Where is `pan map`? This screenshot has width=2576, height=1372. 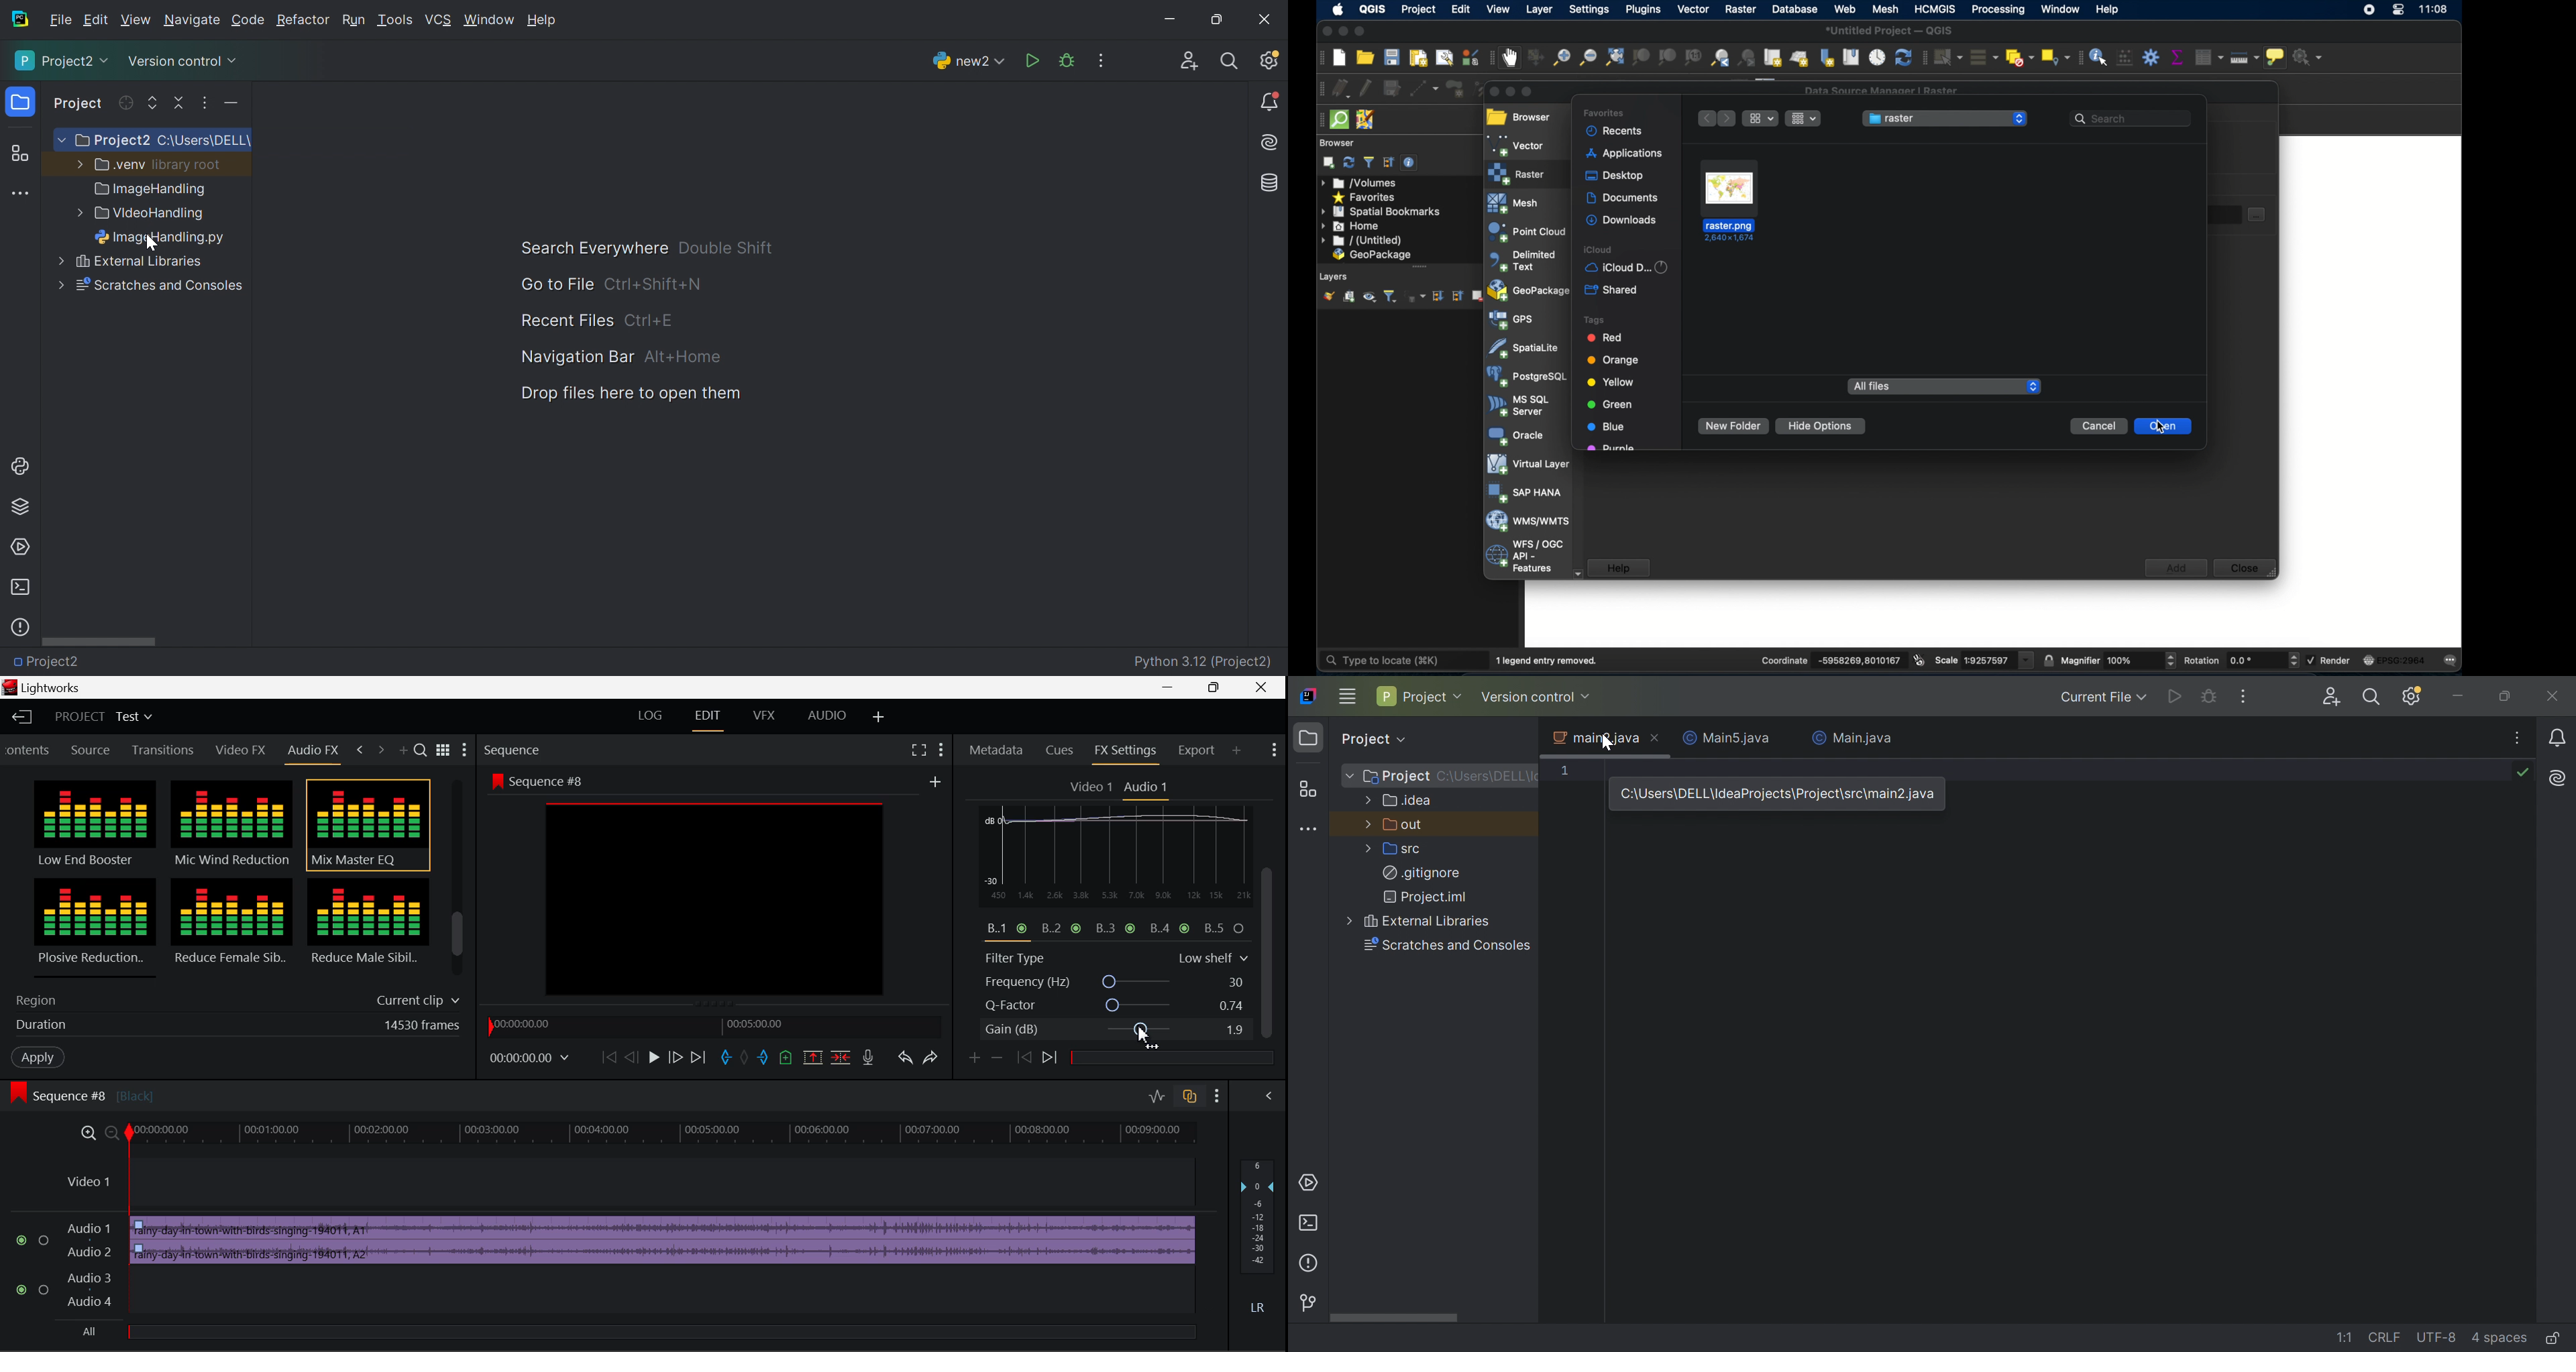
pan map is located at coordinates (1512, 58).